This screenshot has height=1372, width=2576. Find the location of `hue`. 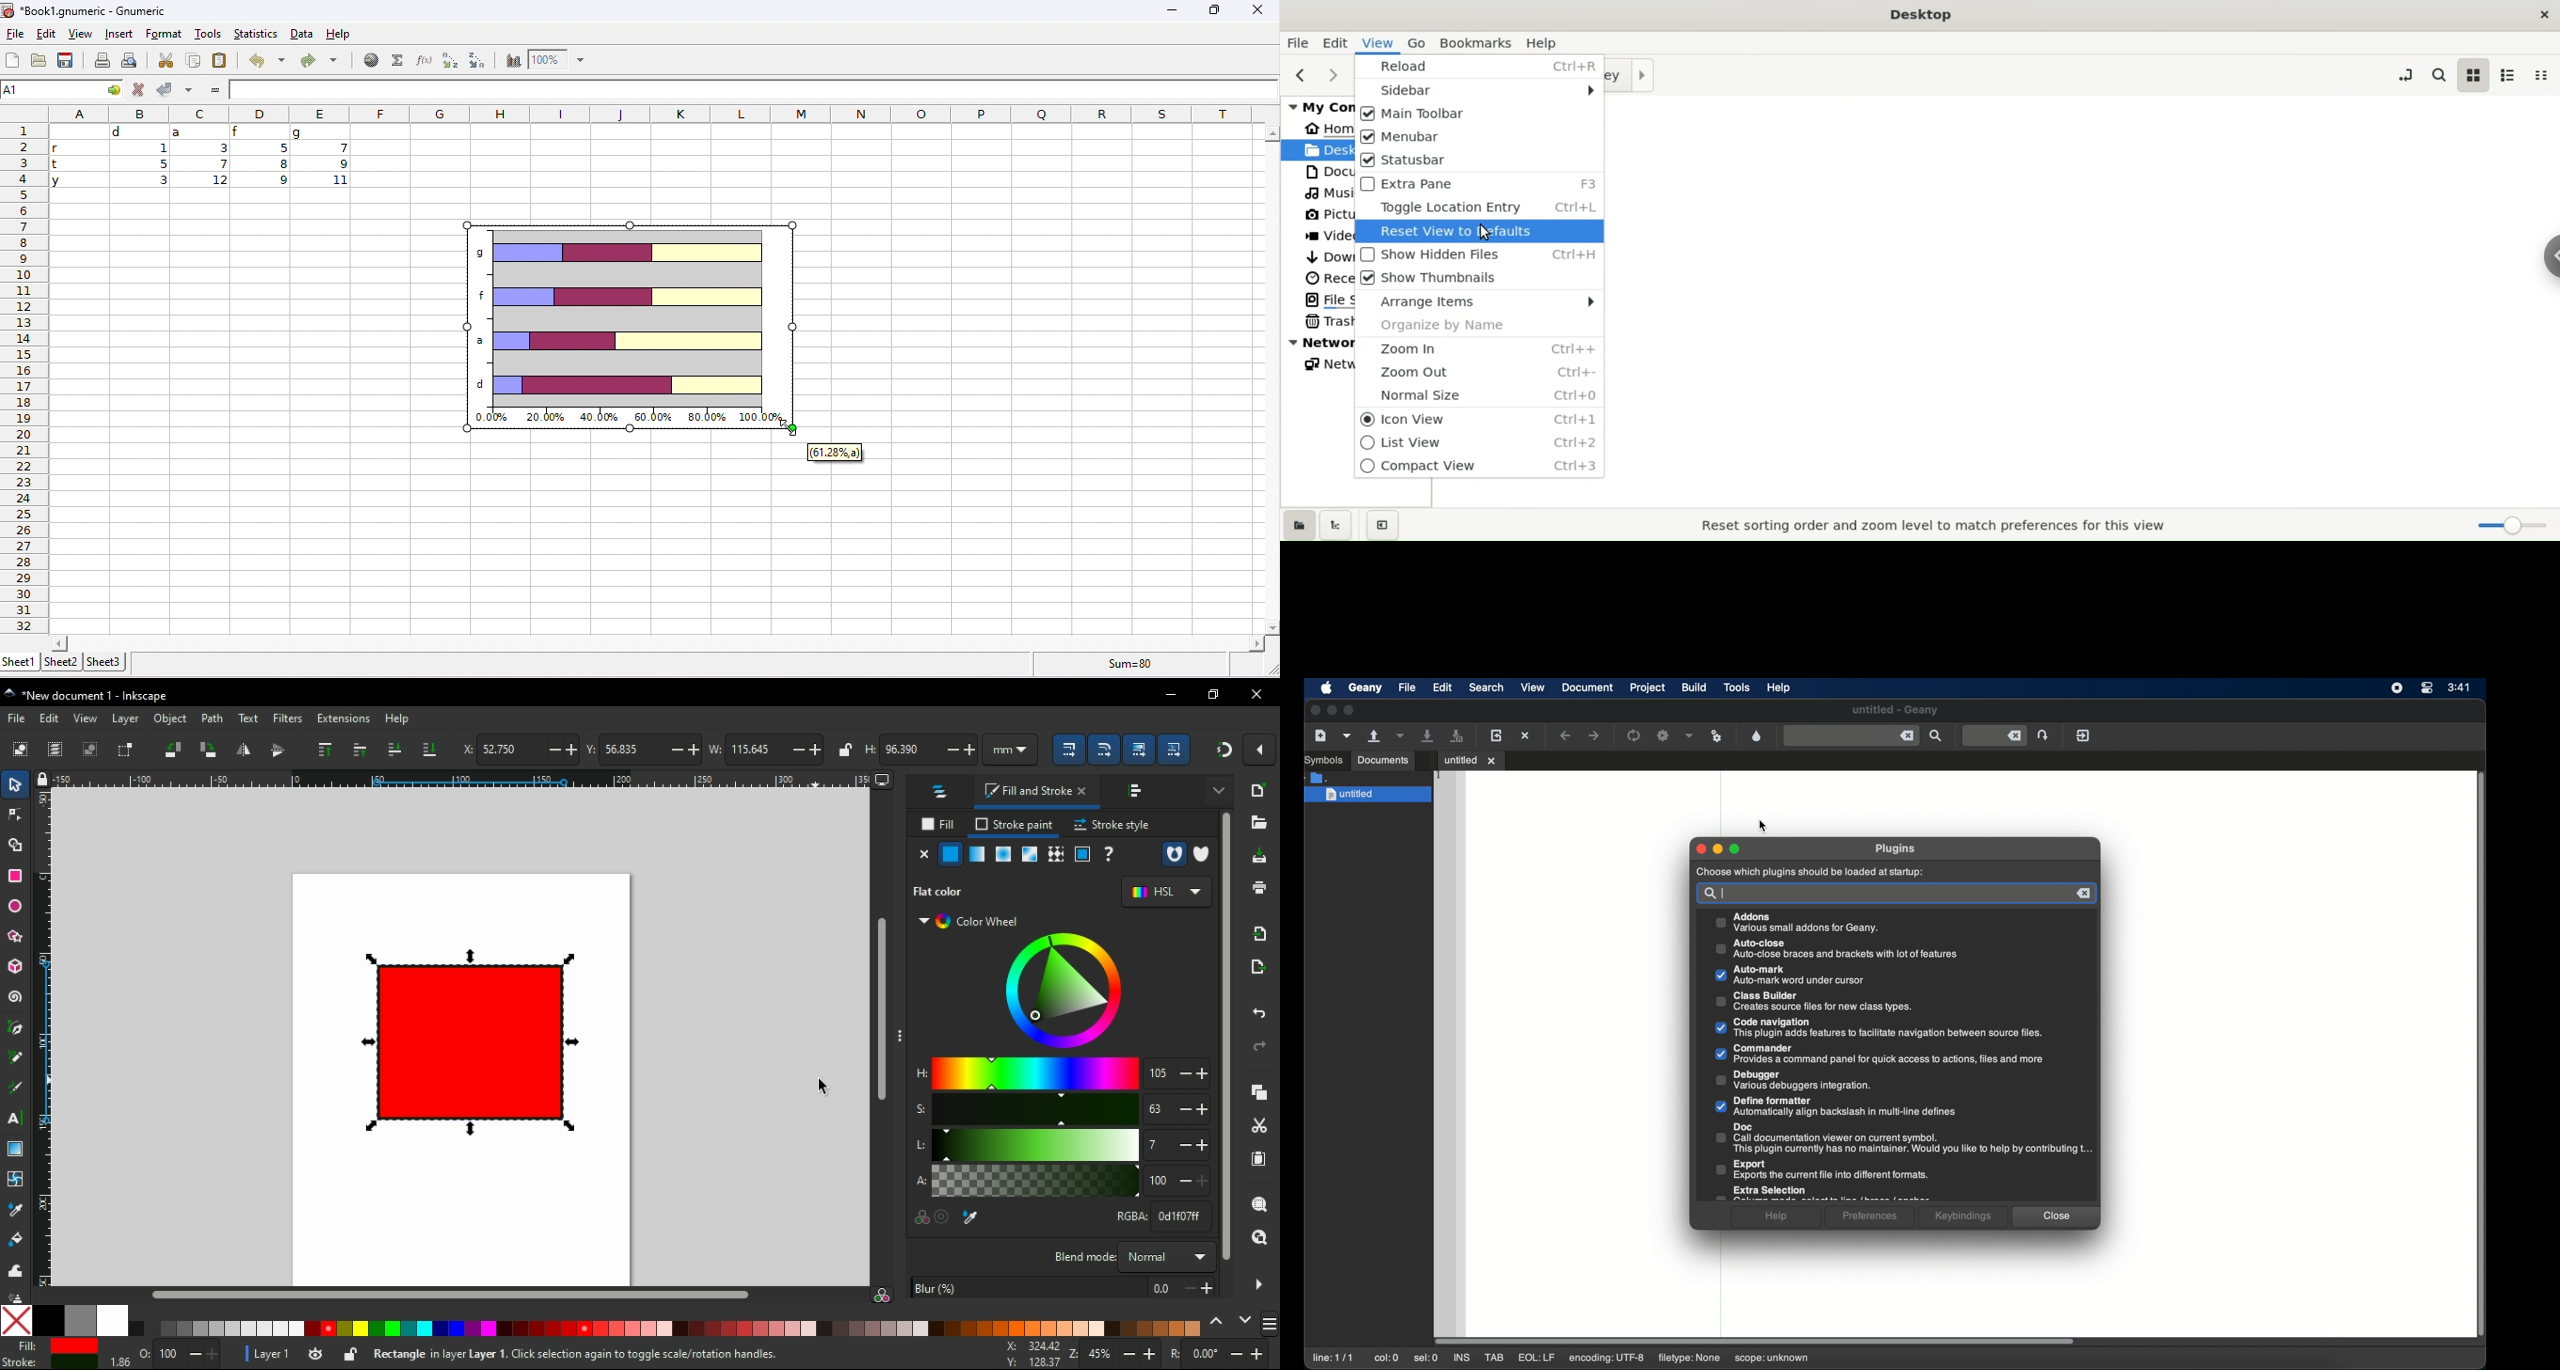

hue is located at coordinates (1036, 1073).